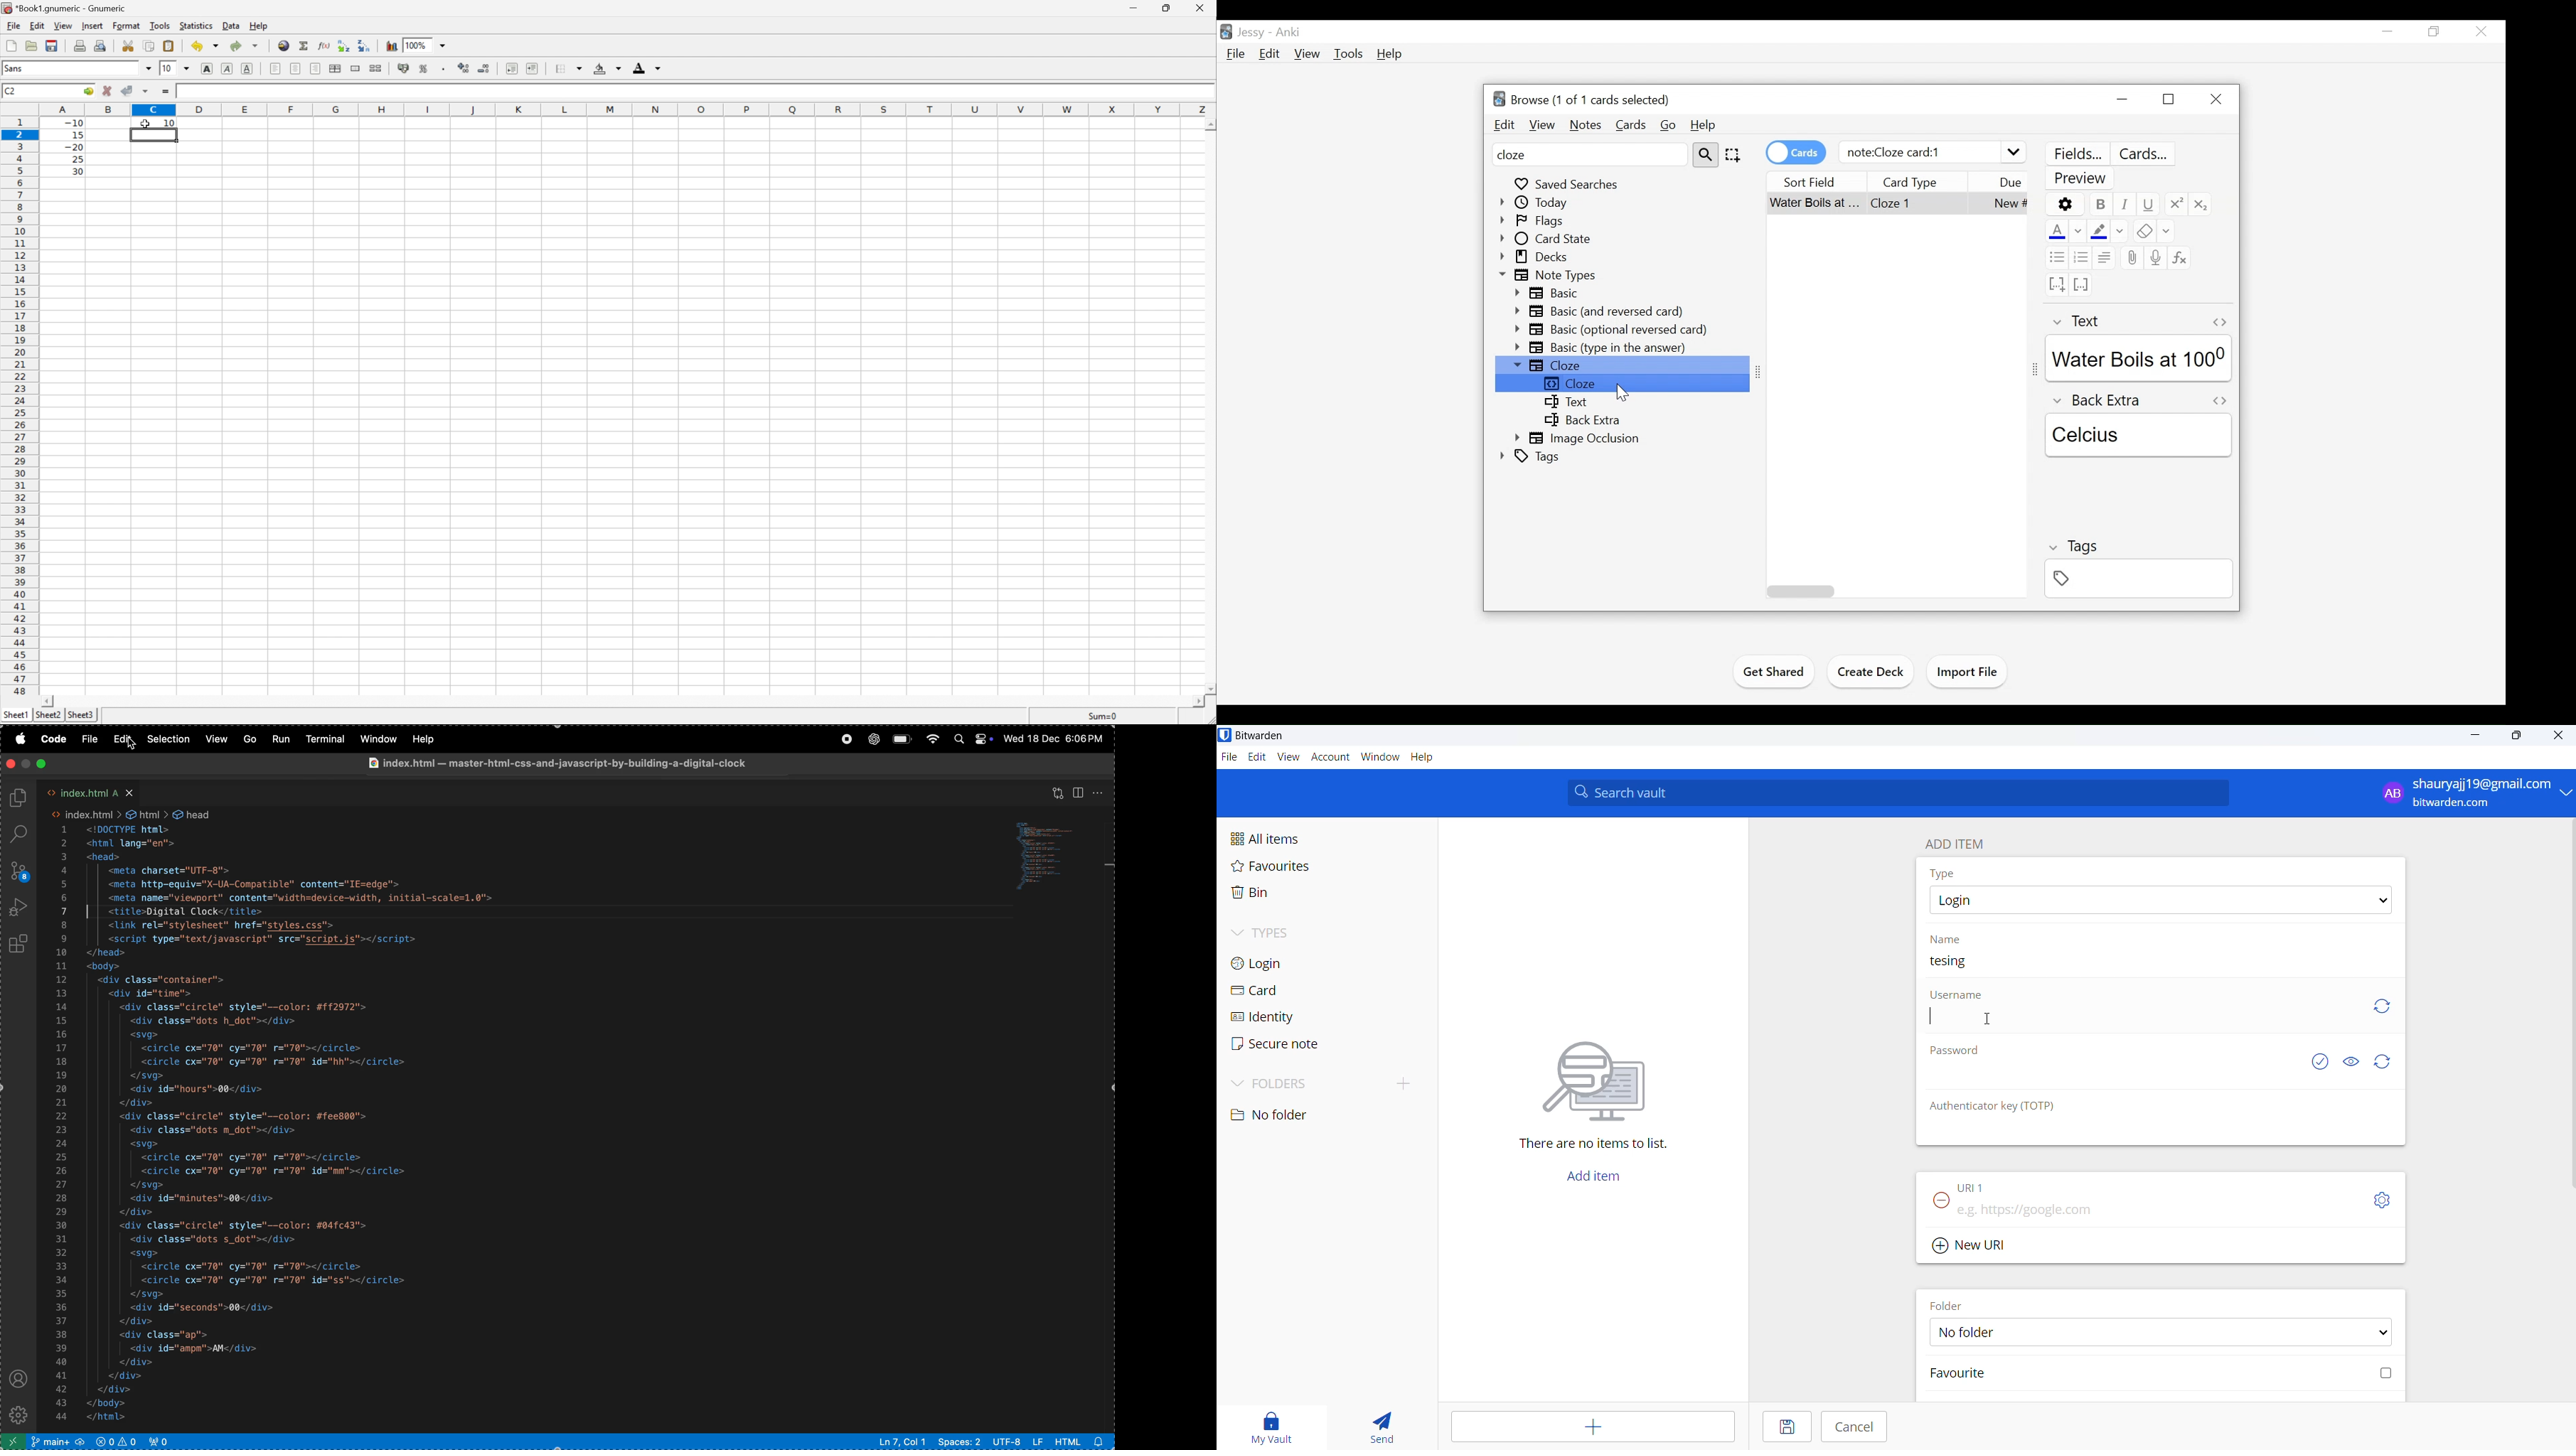 The image size is (2576, 1456). Describe the element at coordinates (1932, 153) in the screenshot. I see `note:Cloze card:1` at that location.